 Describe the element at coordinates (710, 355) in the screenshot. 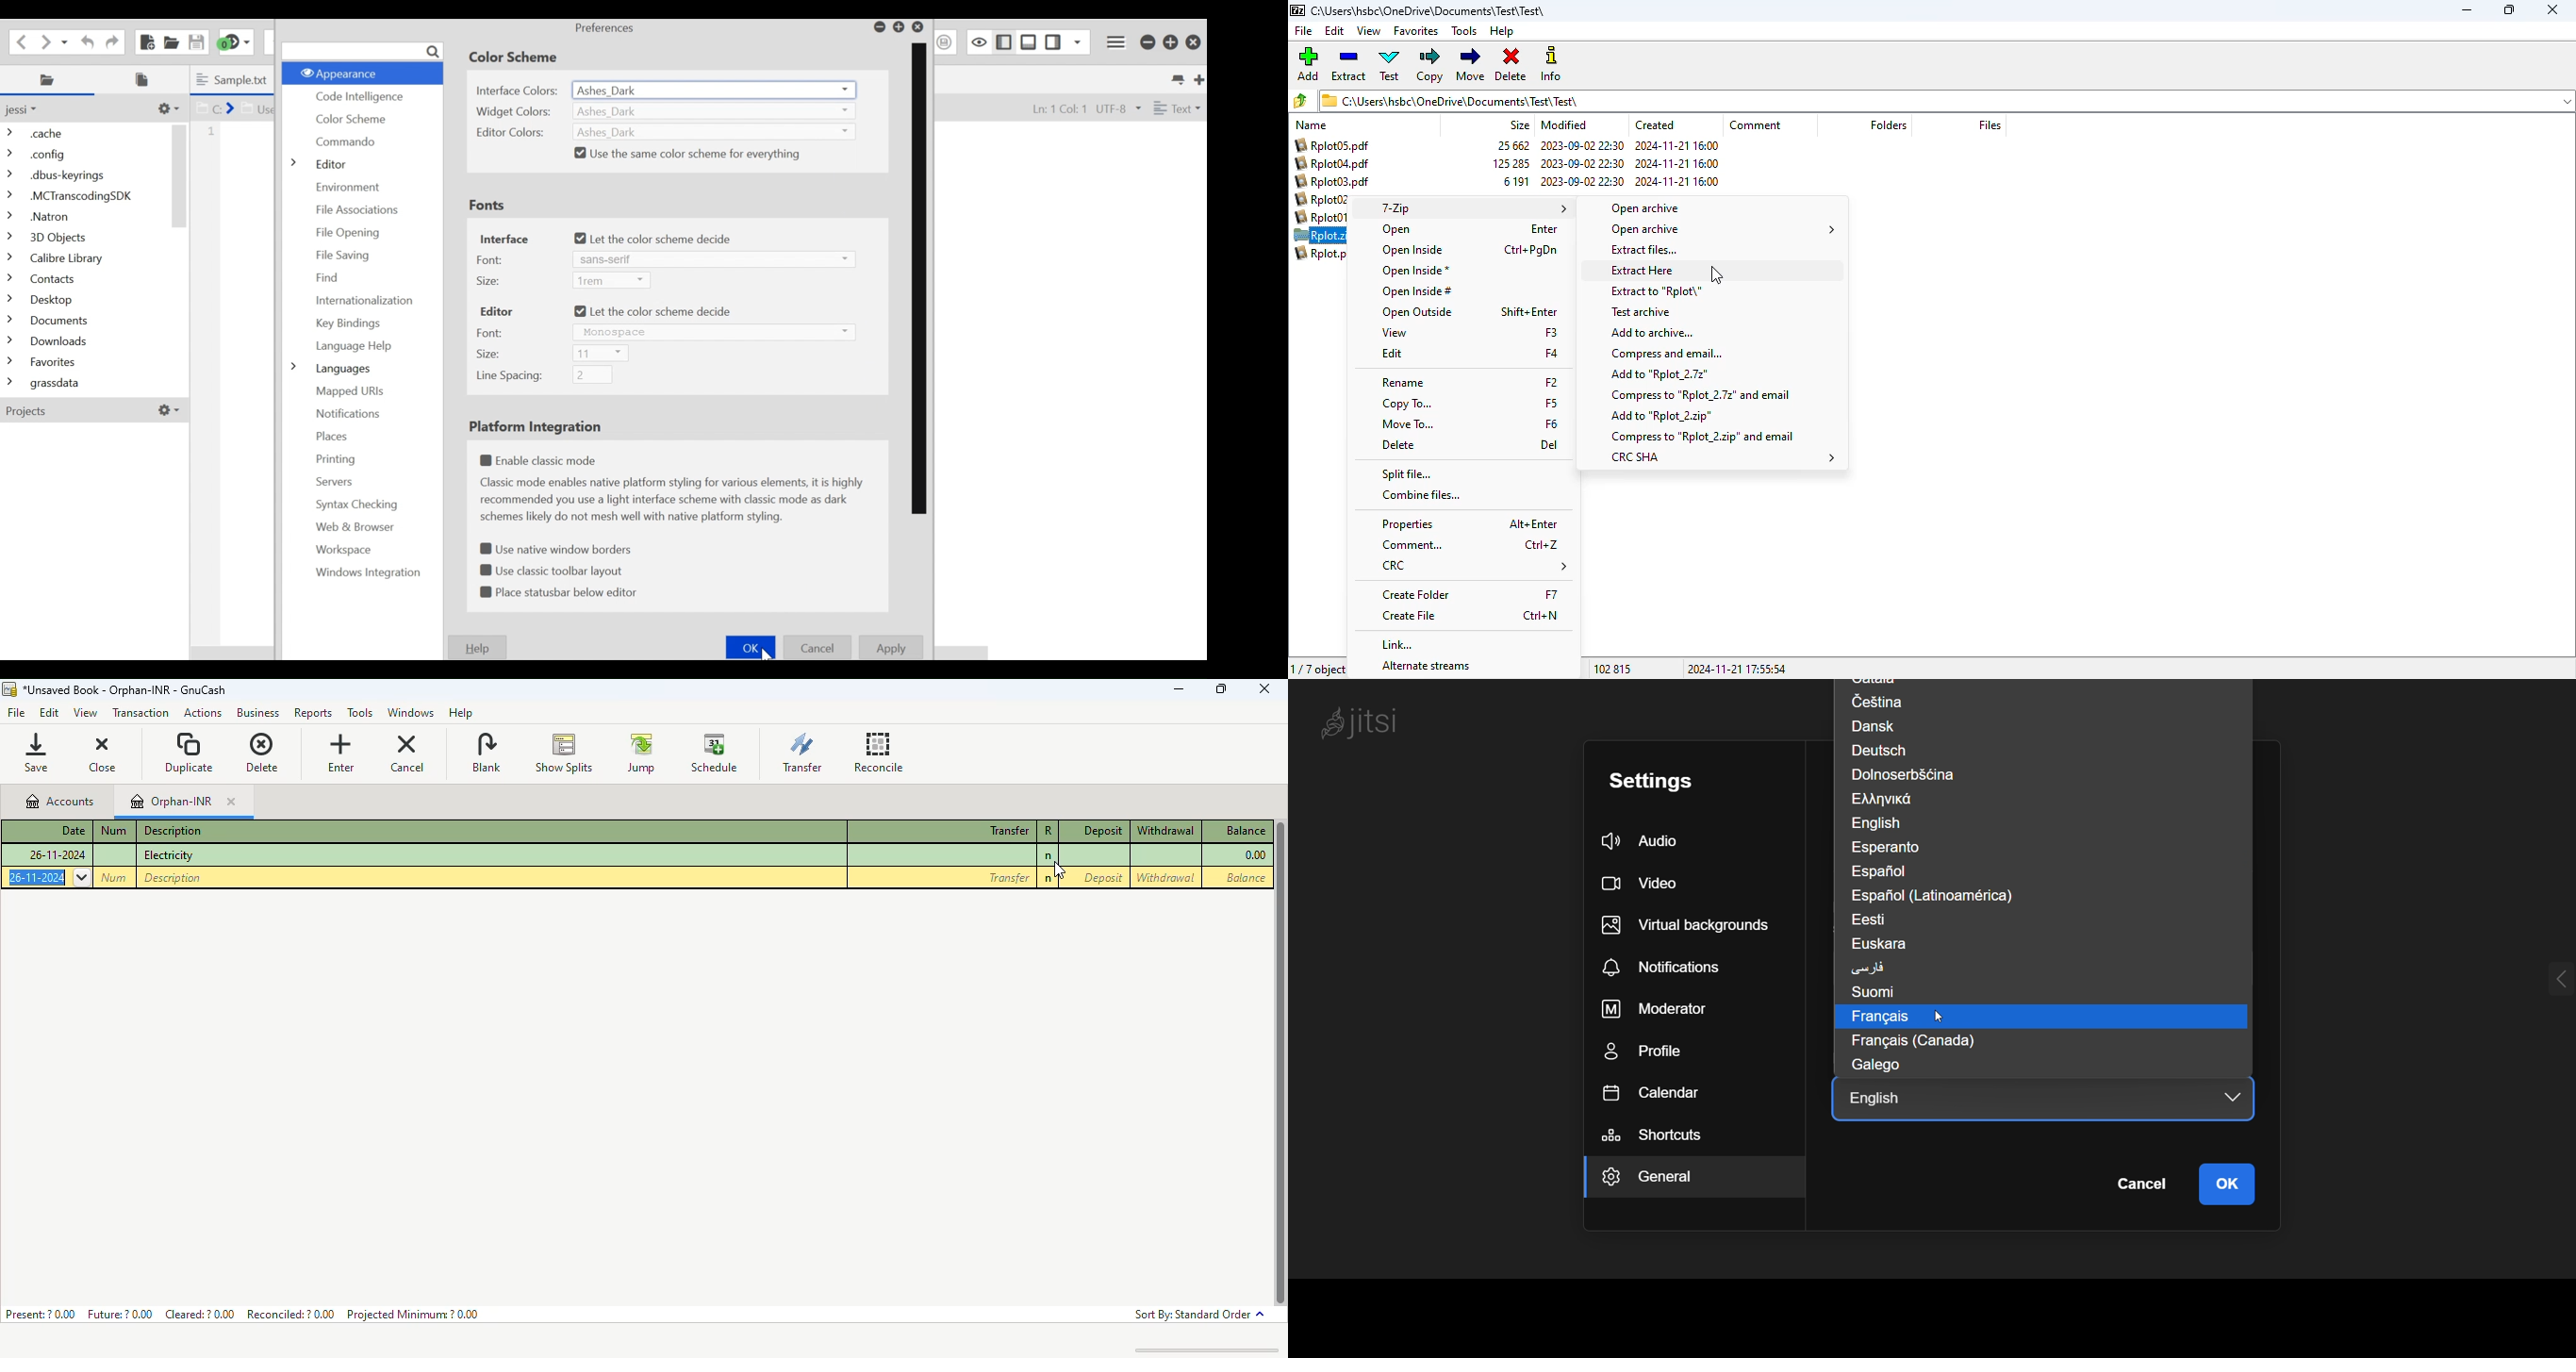

I see `redmond` at that location.